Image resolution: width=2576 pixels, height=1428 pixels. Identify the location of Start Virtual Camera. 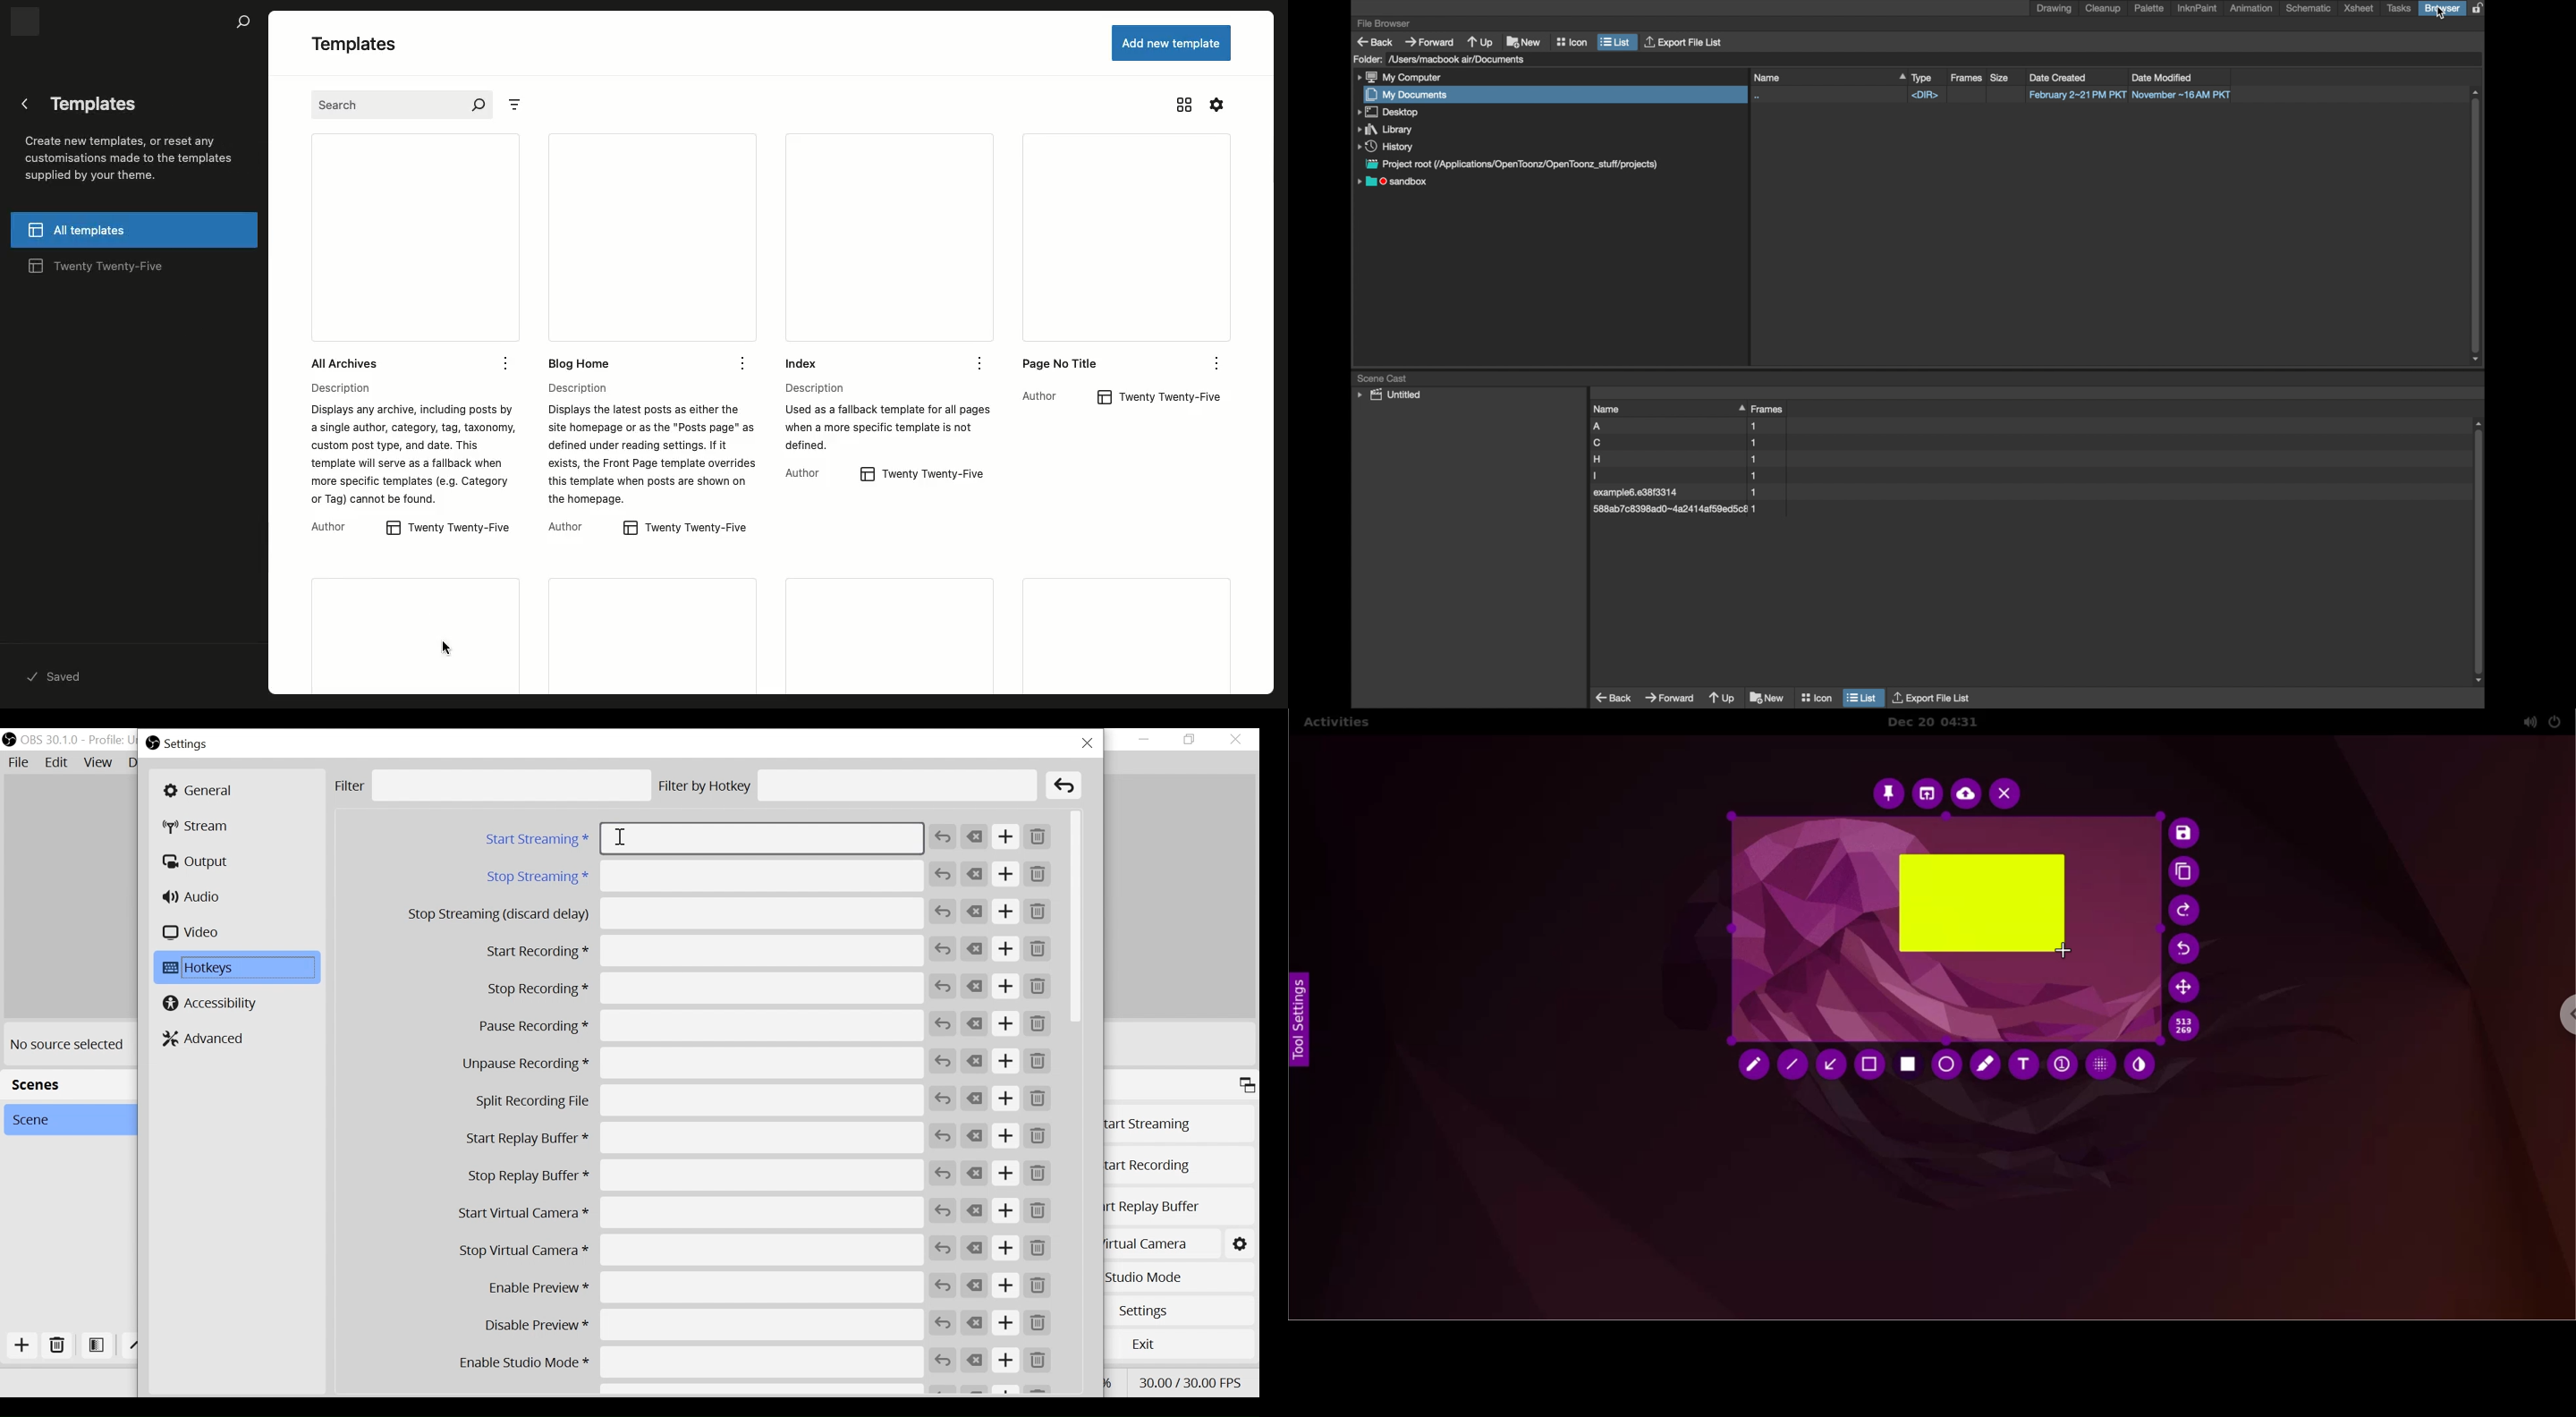
(691, 1212).